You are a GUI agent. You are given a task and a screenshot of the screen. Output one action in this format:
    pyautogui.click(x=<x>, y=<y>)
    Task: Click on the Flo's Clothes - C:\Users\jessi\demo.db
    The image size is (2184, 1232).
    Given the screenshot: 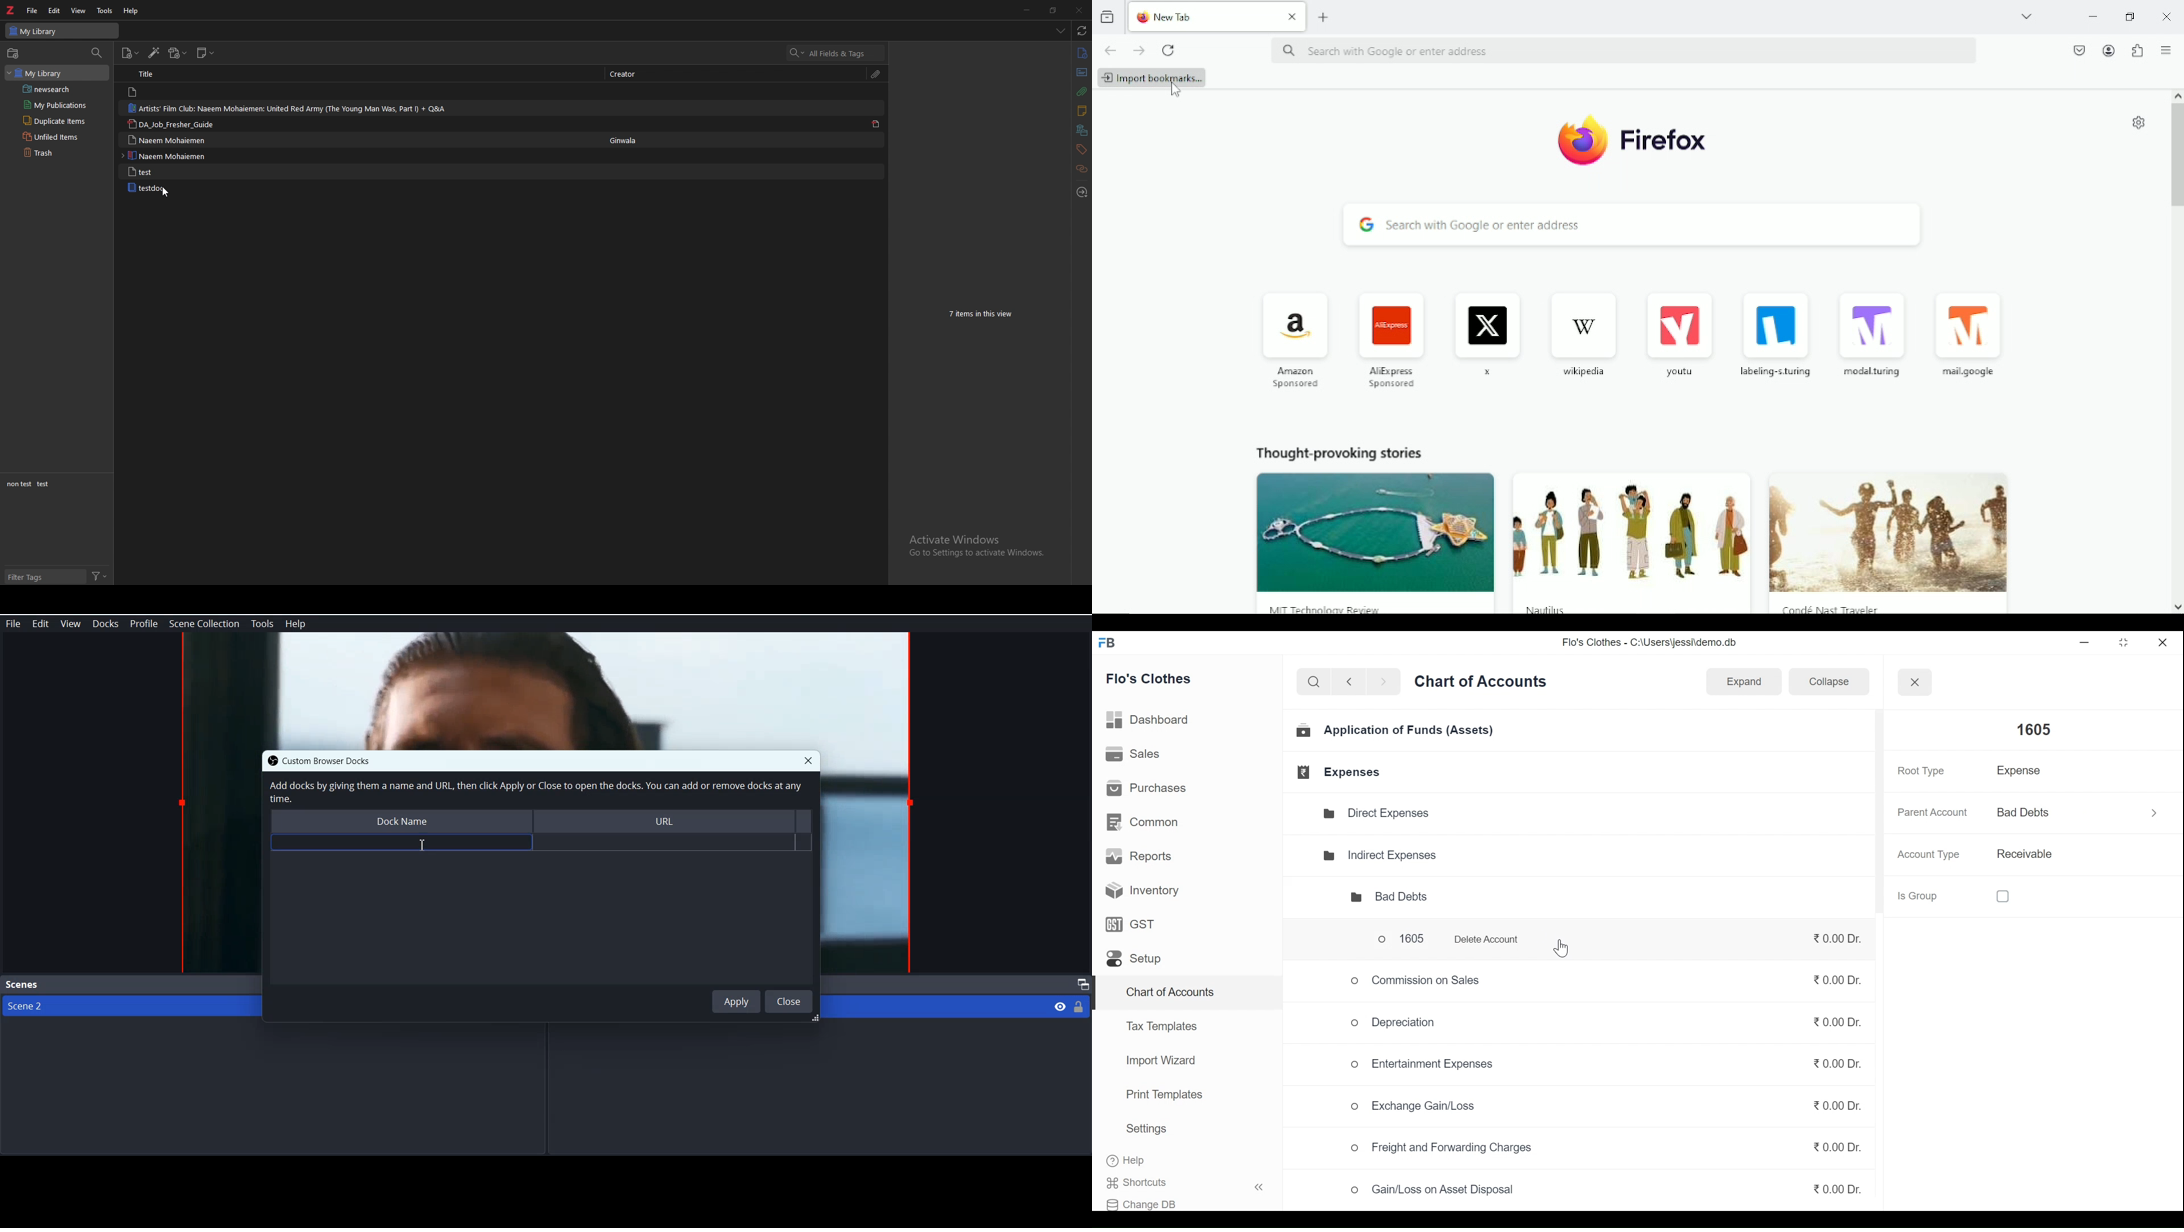 What is the action you would take?
    pyautogui.click(x=1651, y=645)
    